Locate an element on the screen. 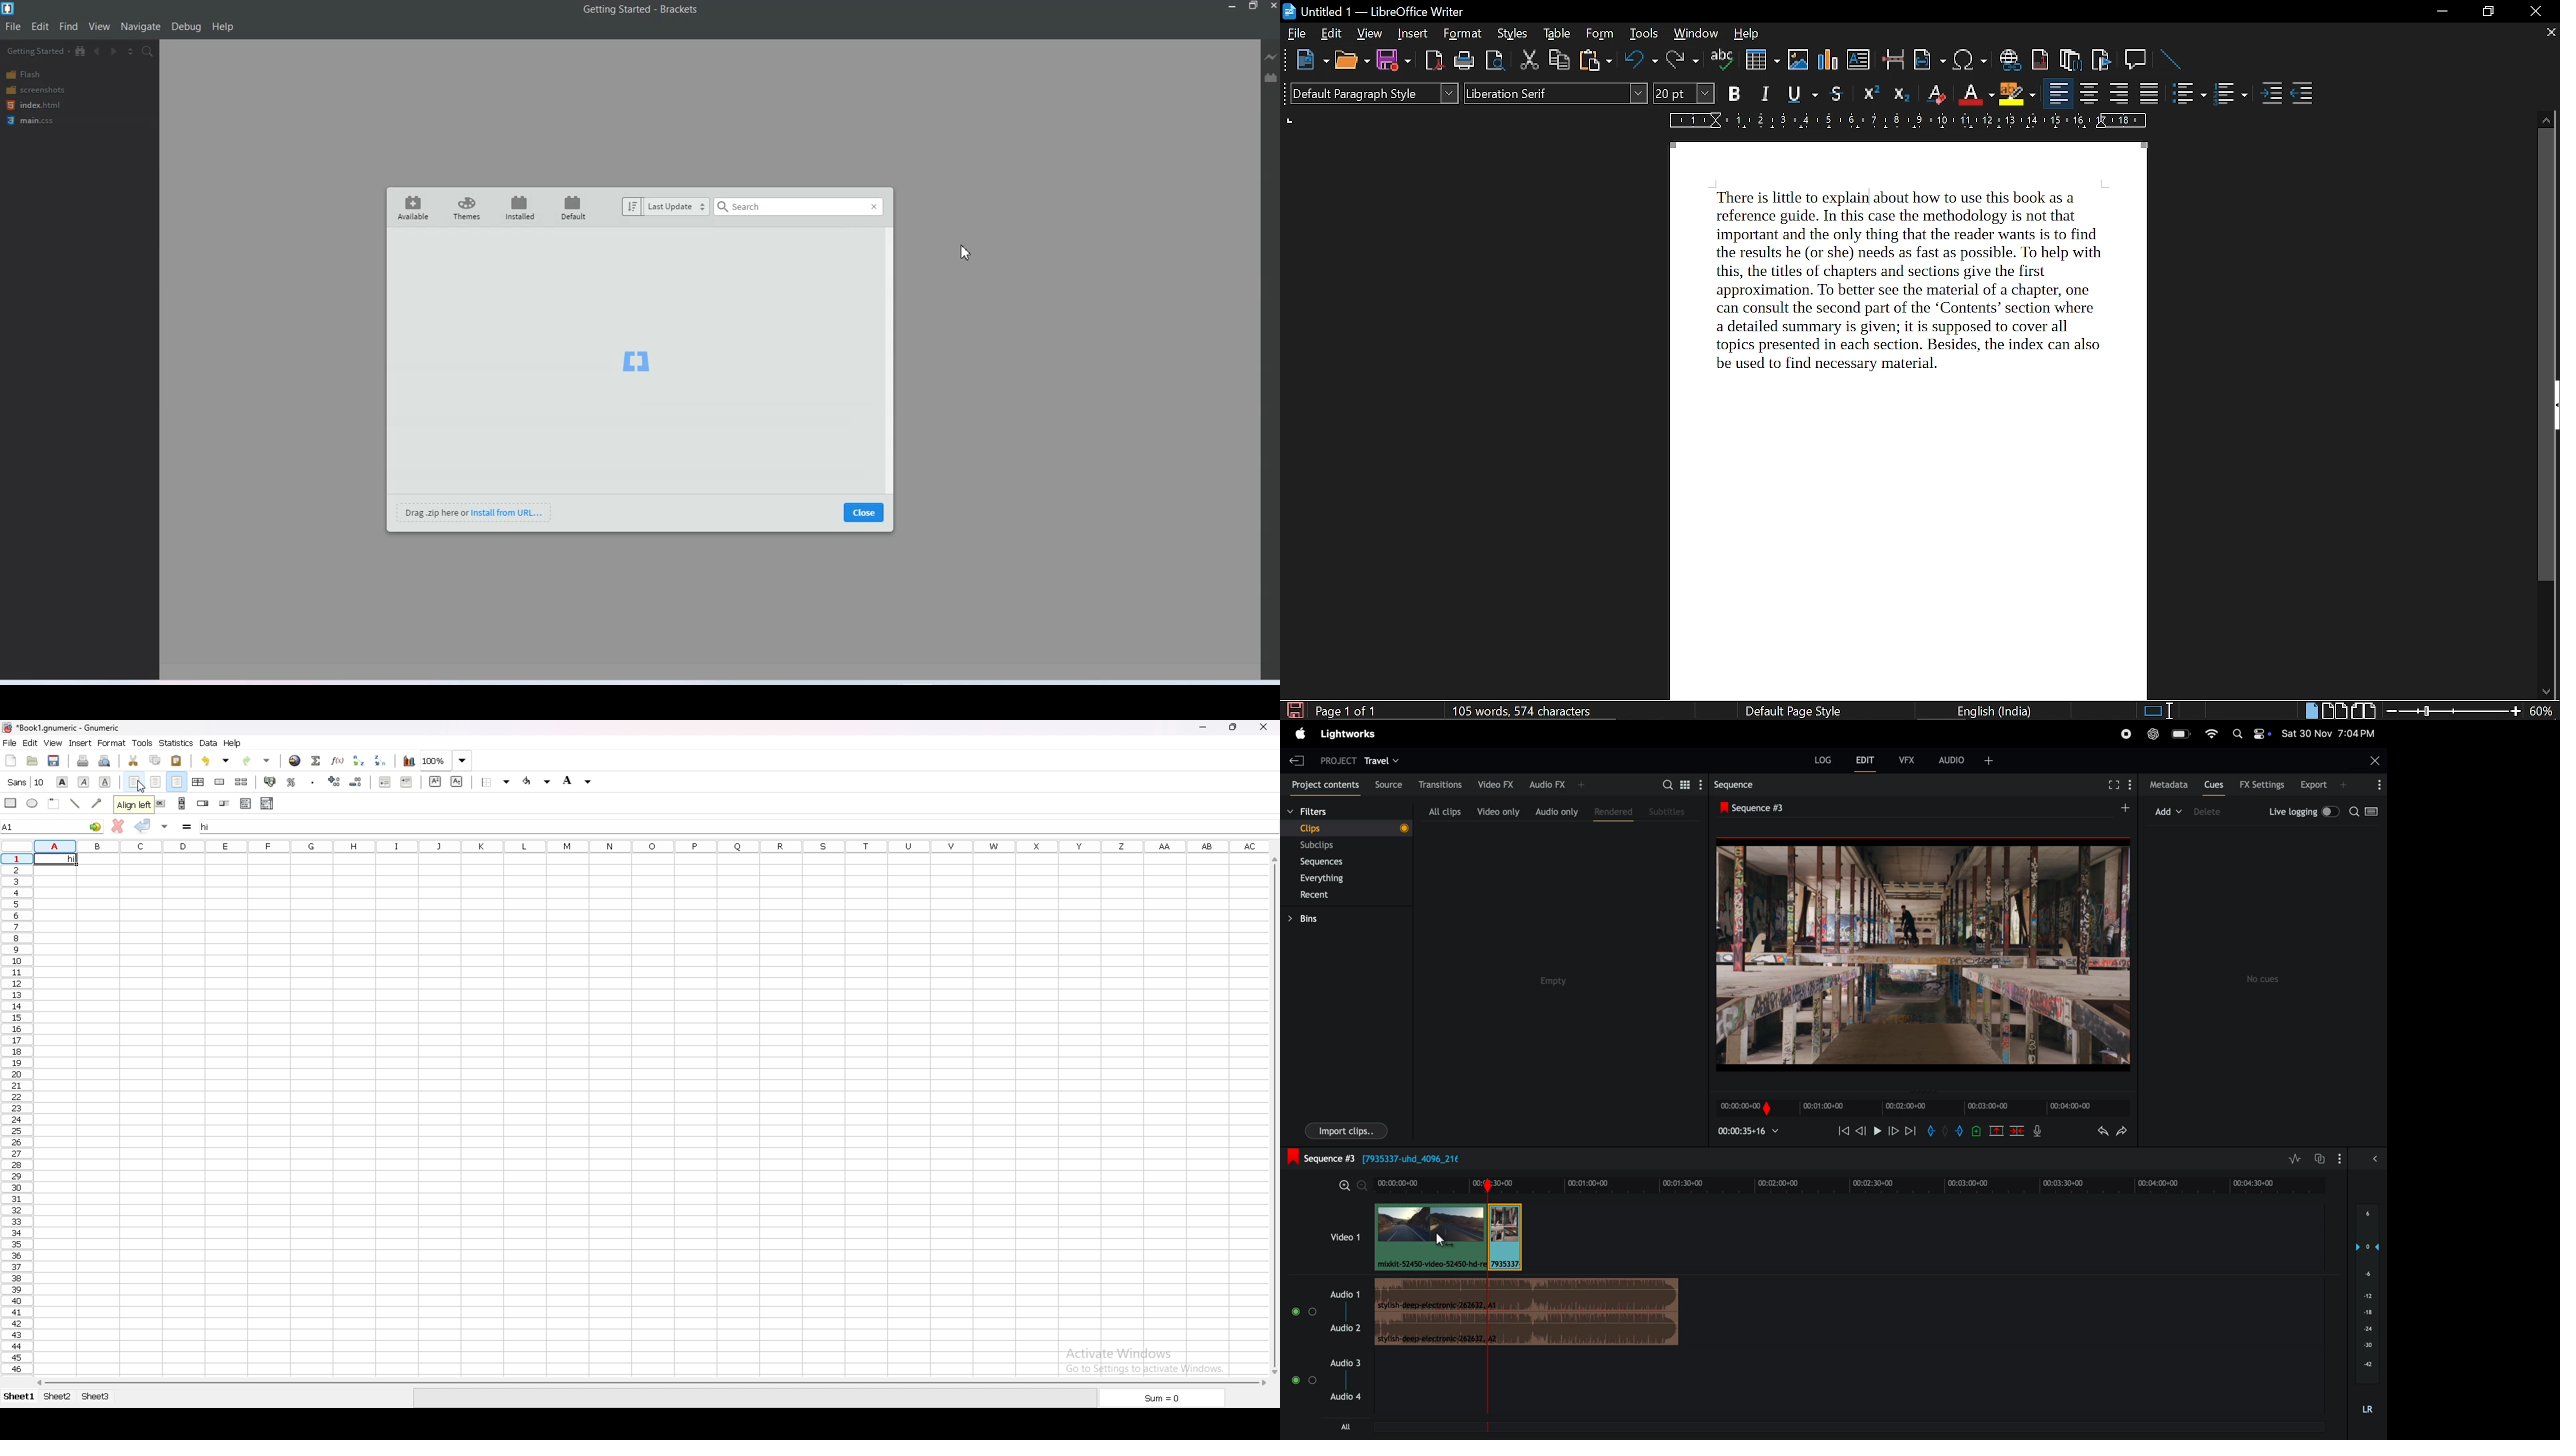 The image size is (2576, 1456). -42 (layers) is located at coordinates (2365, 1365).